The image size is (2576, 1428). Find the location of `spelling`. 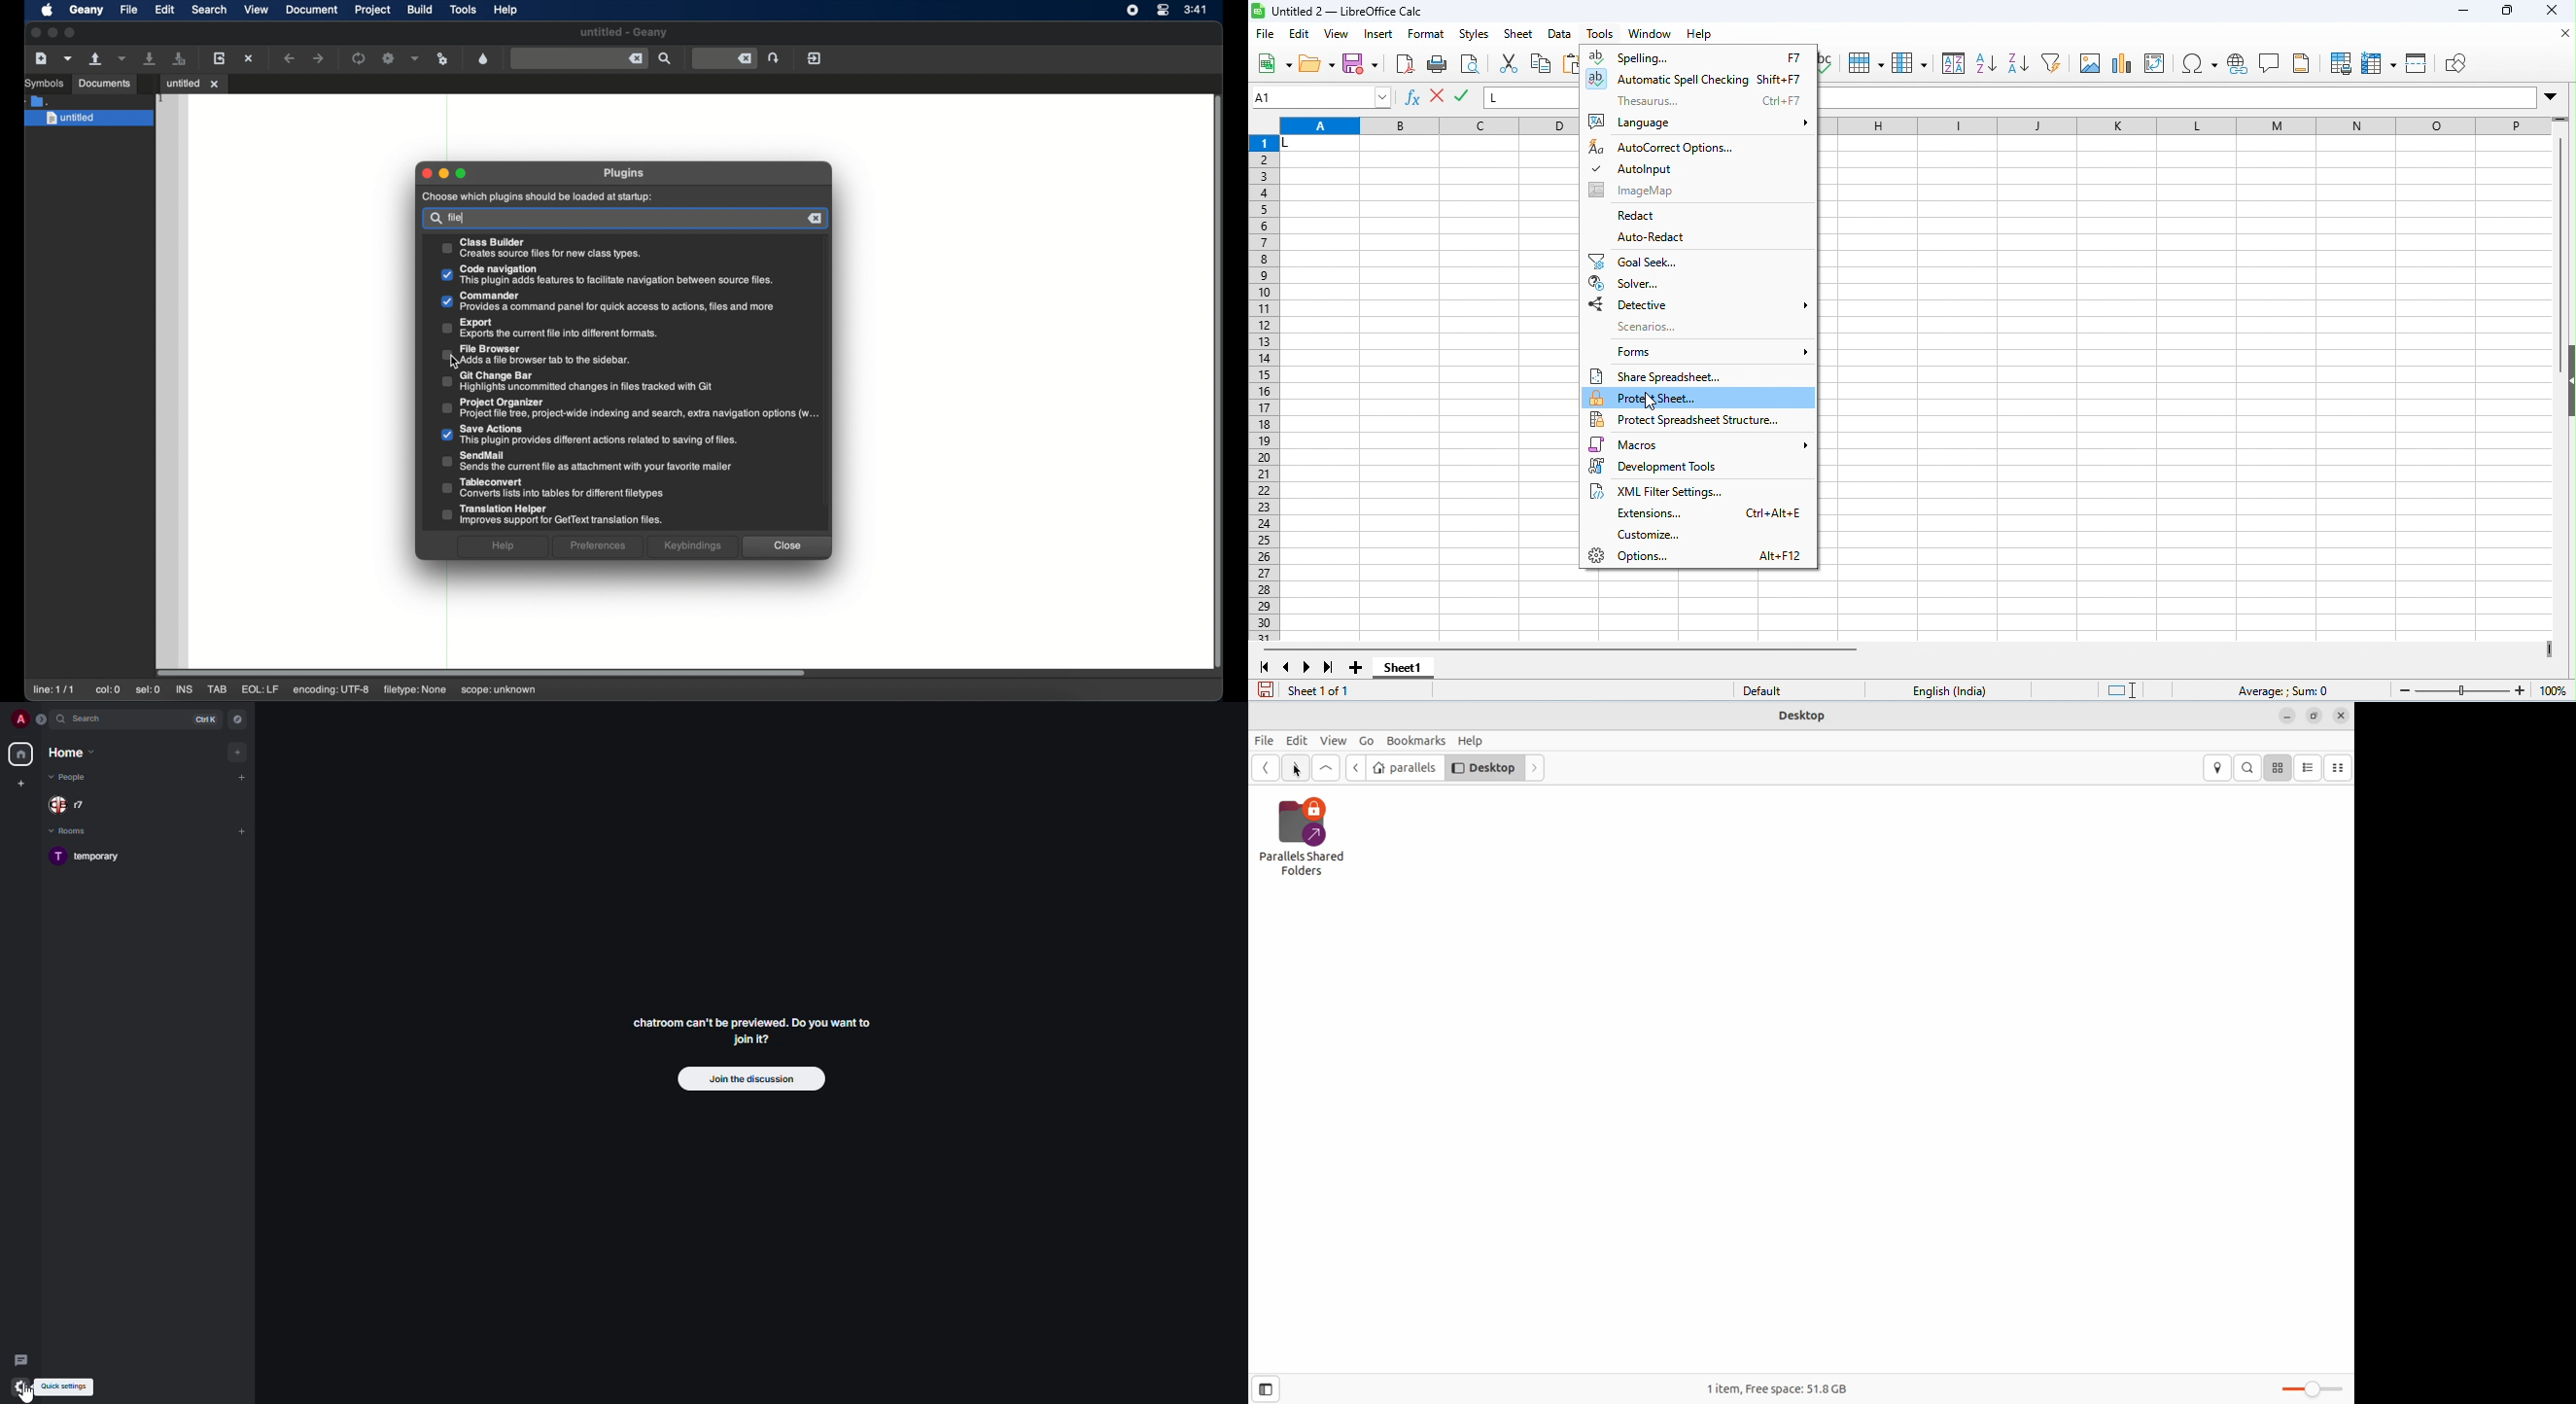

spelling is located at coordinates (1699, 57).